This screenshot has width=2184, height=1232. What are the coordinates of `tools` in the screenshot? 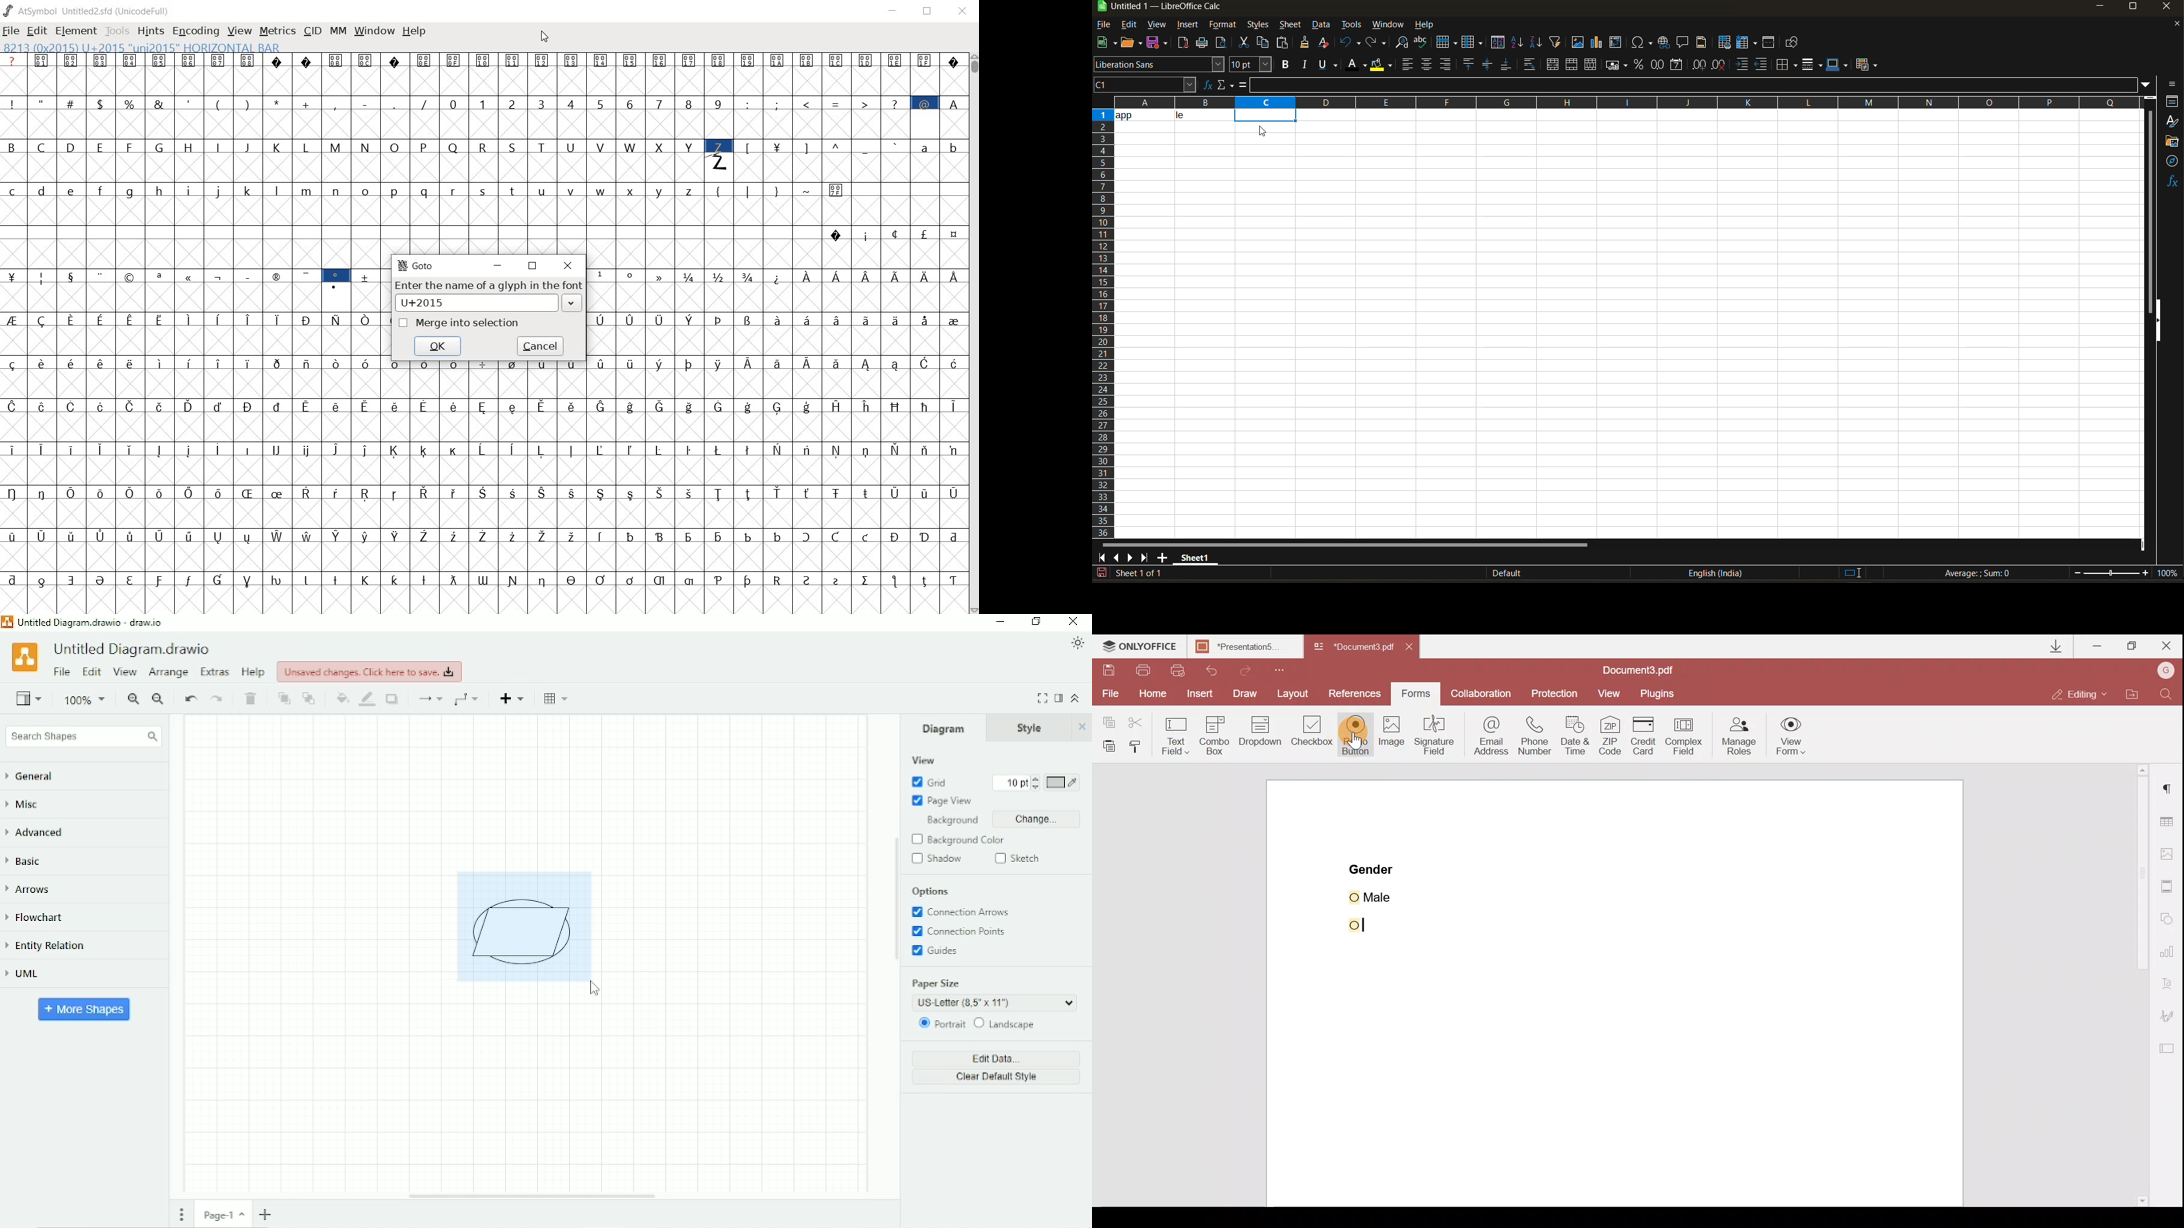 It's located at (1351, 26).